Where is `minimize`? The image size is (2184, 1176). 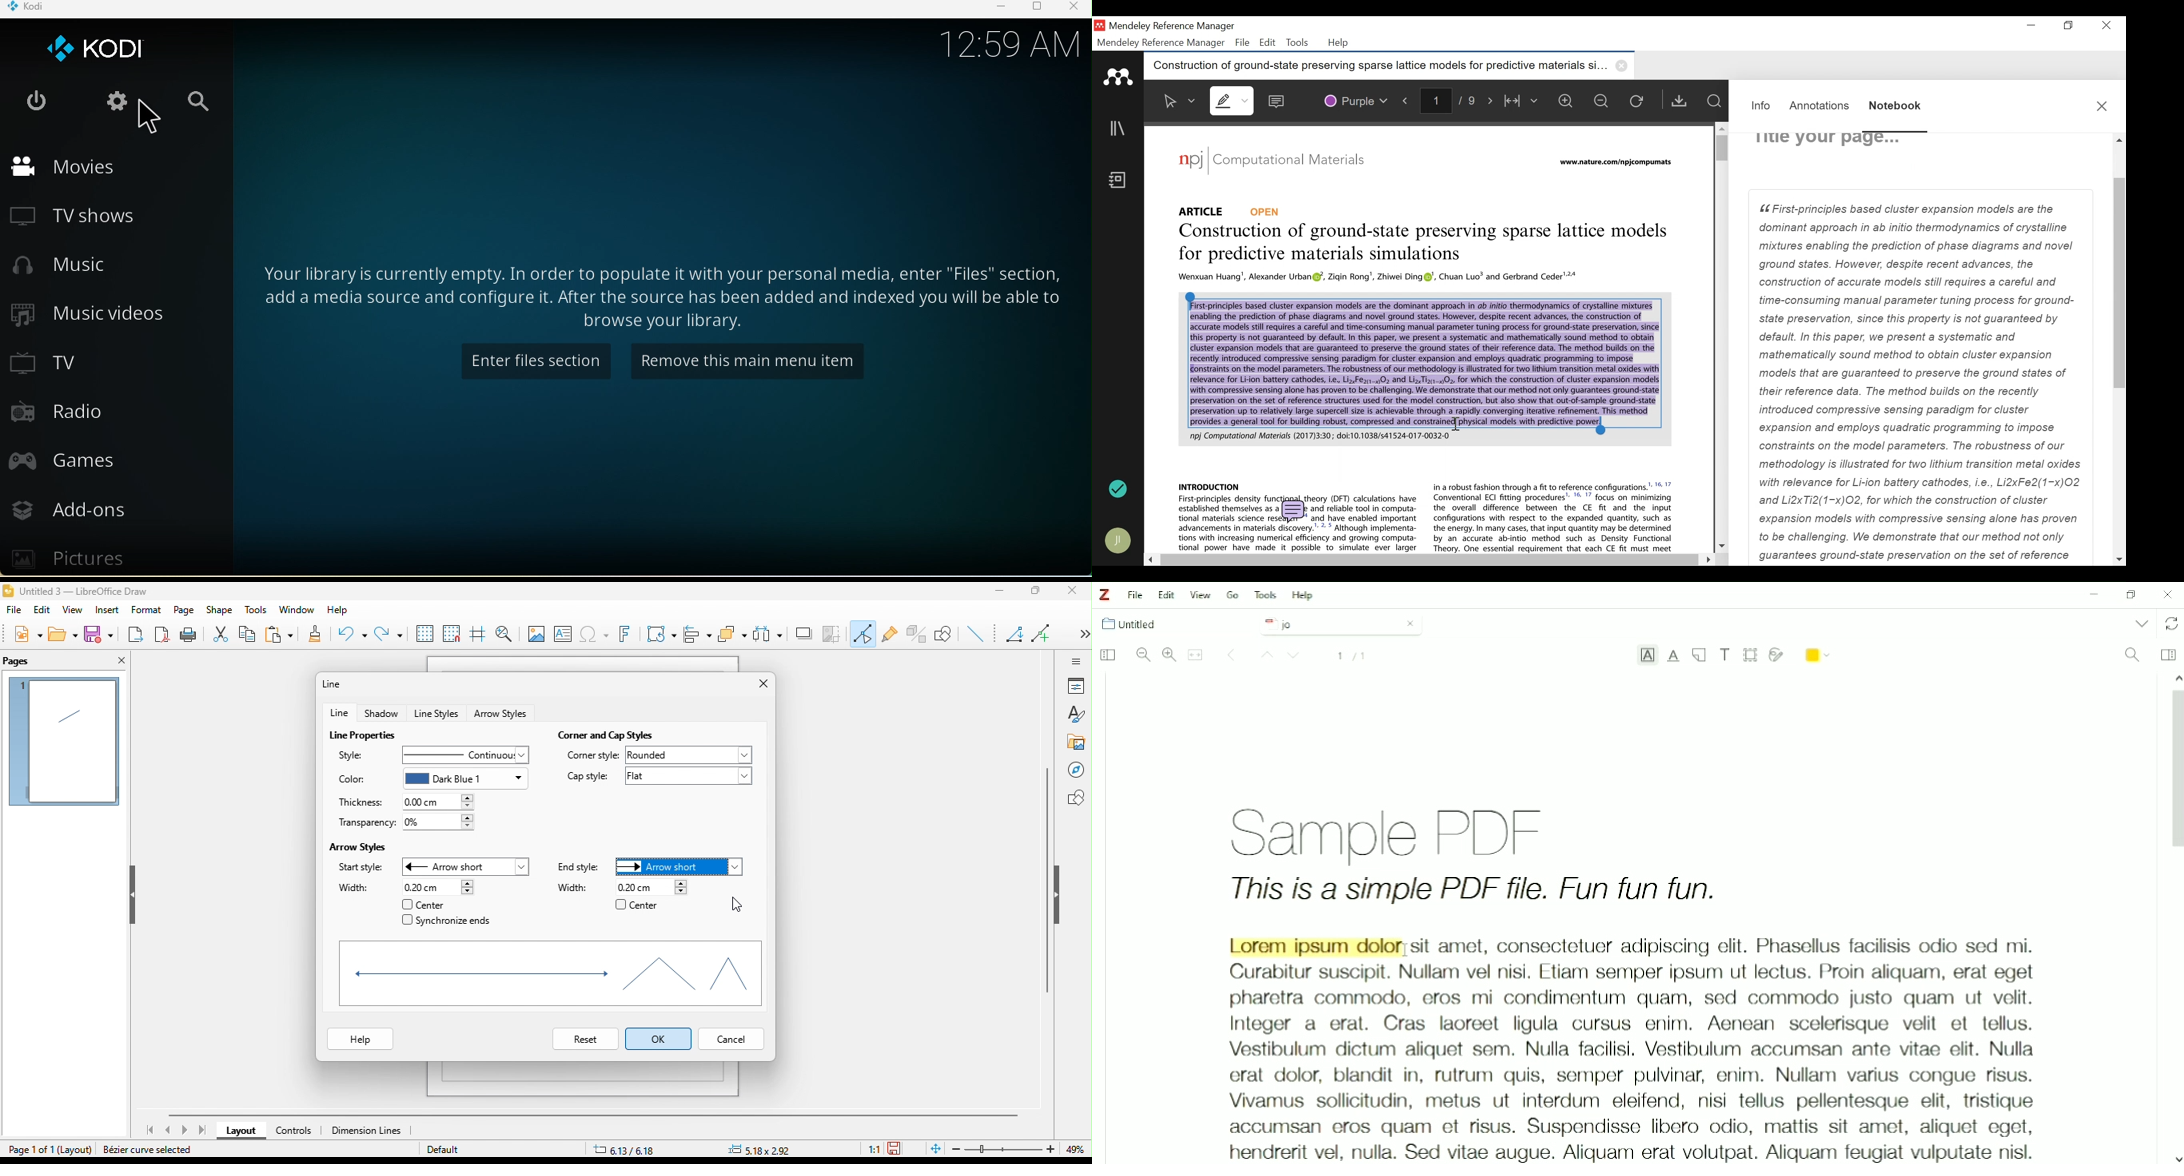 minimize is located at coordinates (2032, 25).